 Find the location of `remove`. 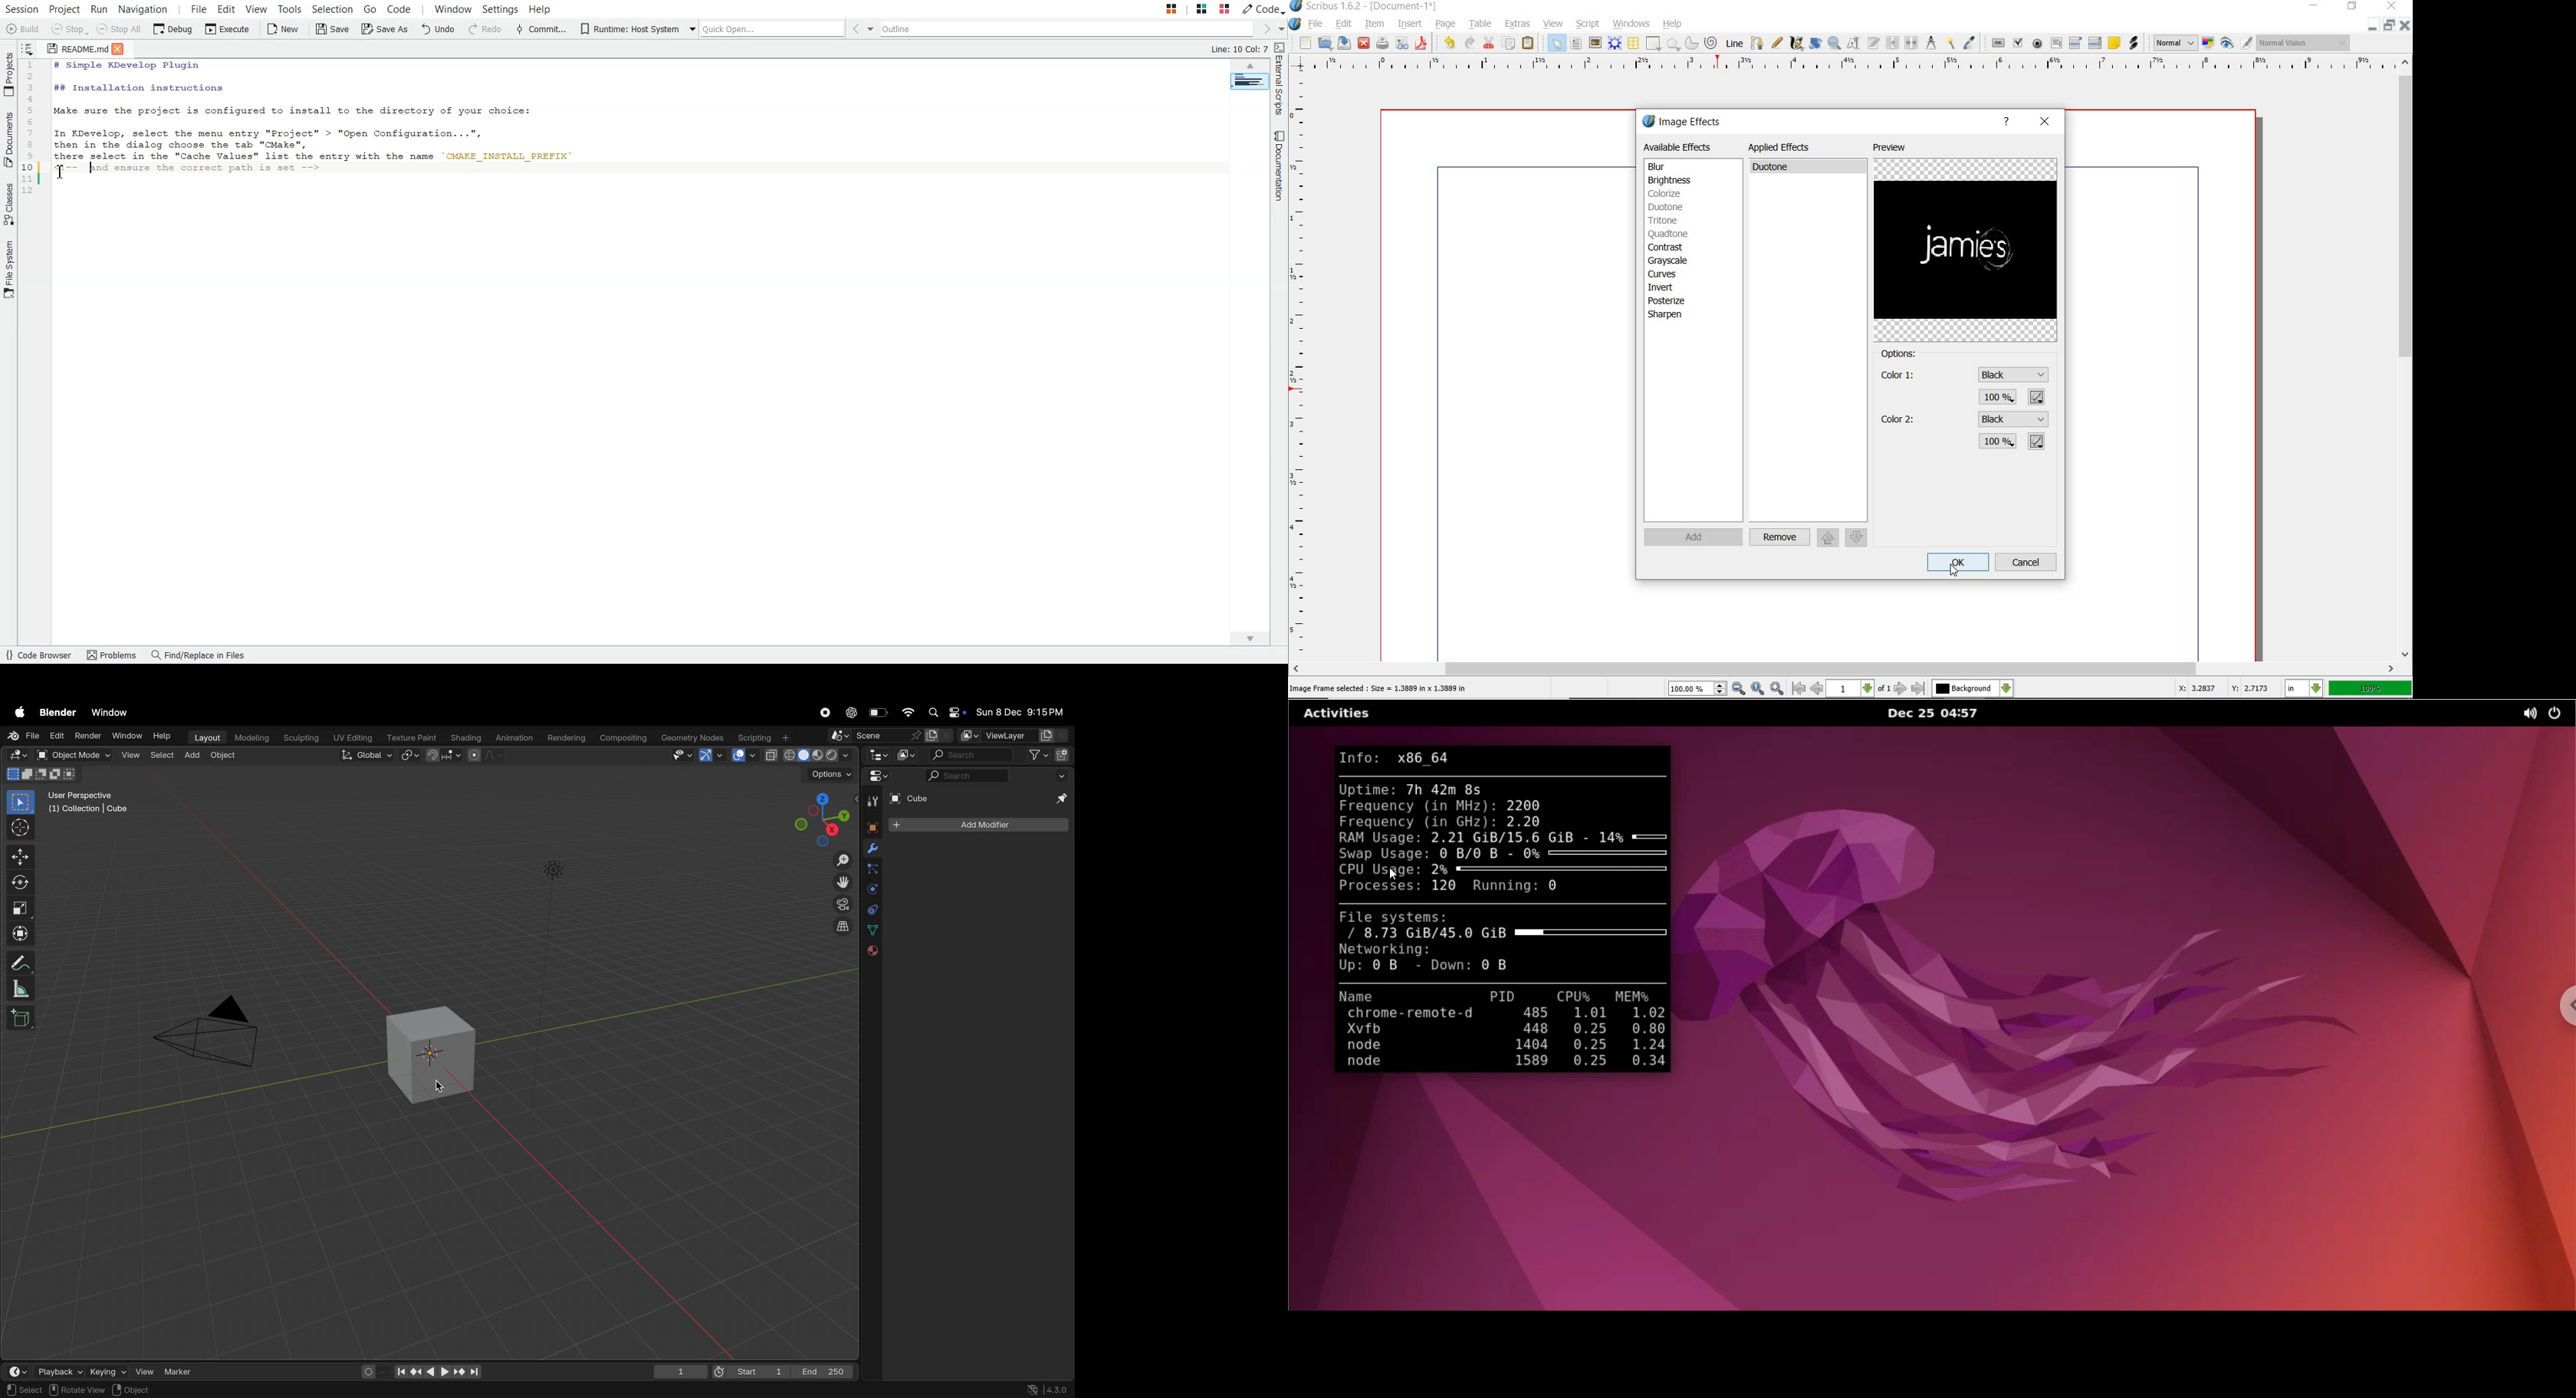

remove is located at coordinates (1779, 538).